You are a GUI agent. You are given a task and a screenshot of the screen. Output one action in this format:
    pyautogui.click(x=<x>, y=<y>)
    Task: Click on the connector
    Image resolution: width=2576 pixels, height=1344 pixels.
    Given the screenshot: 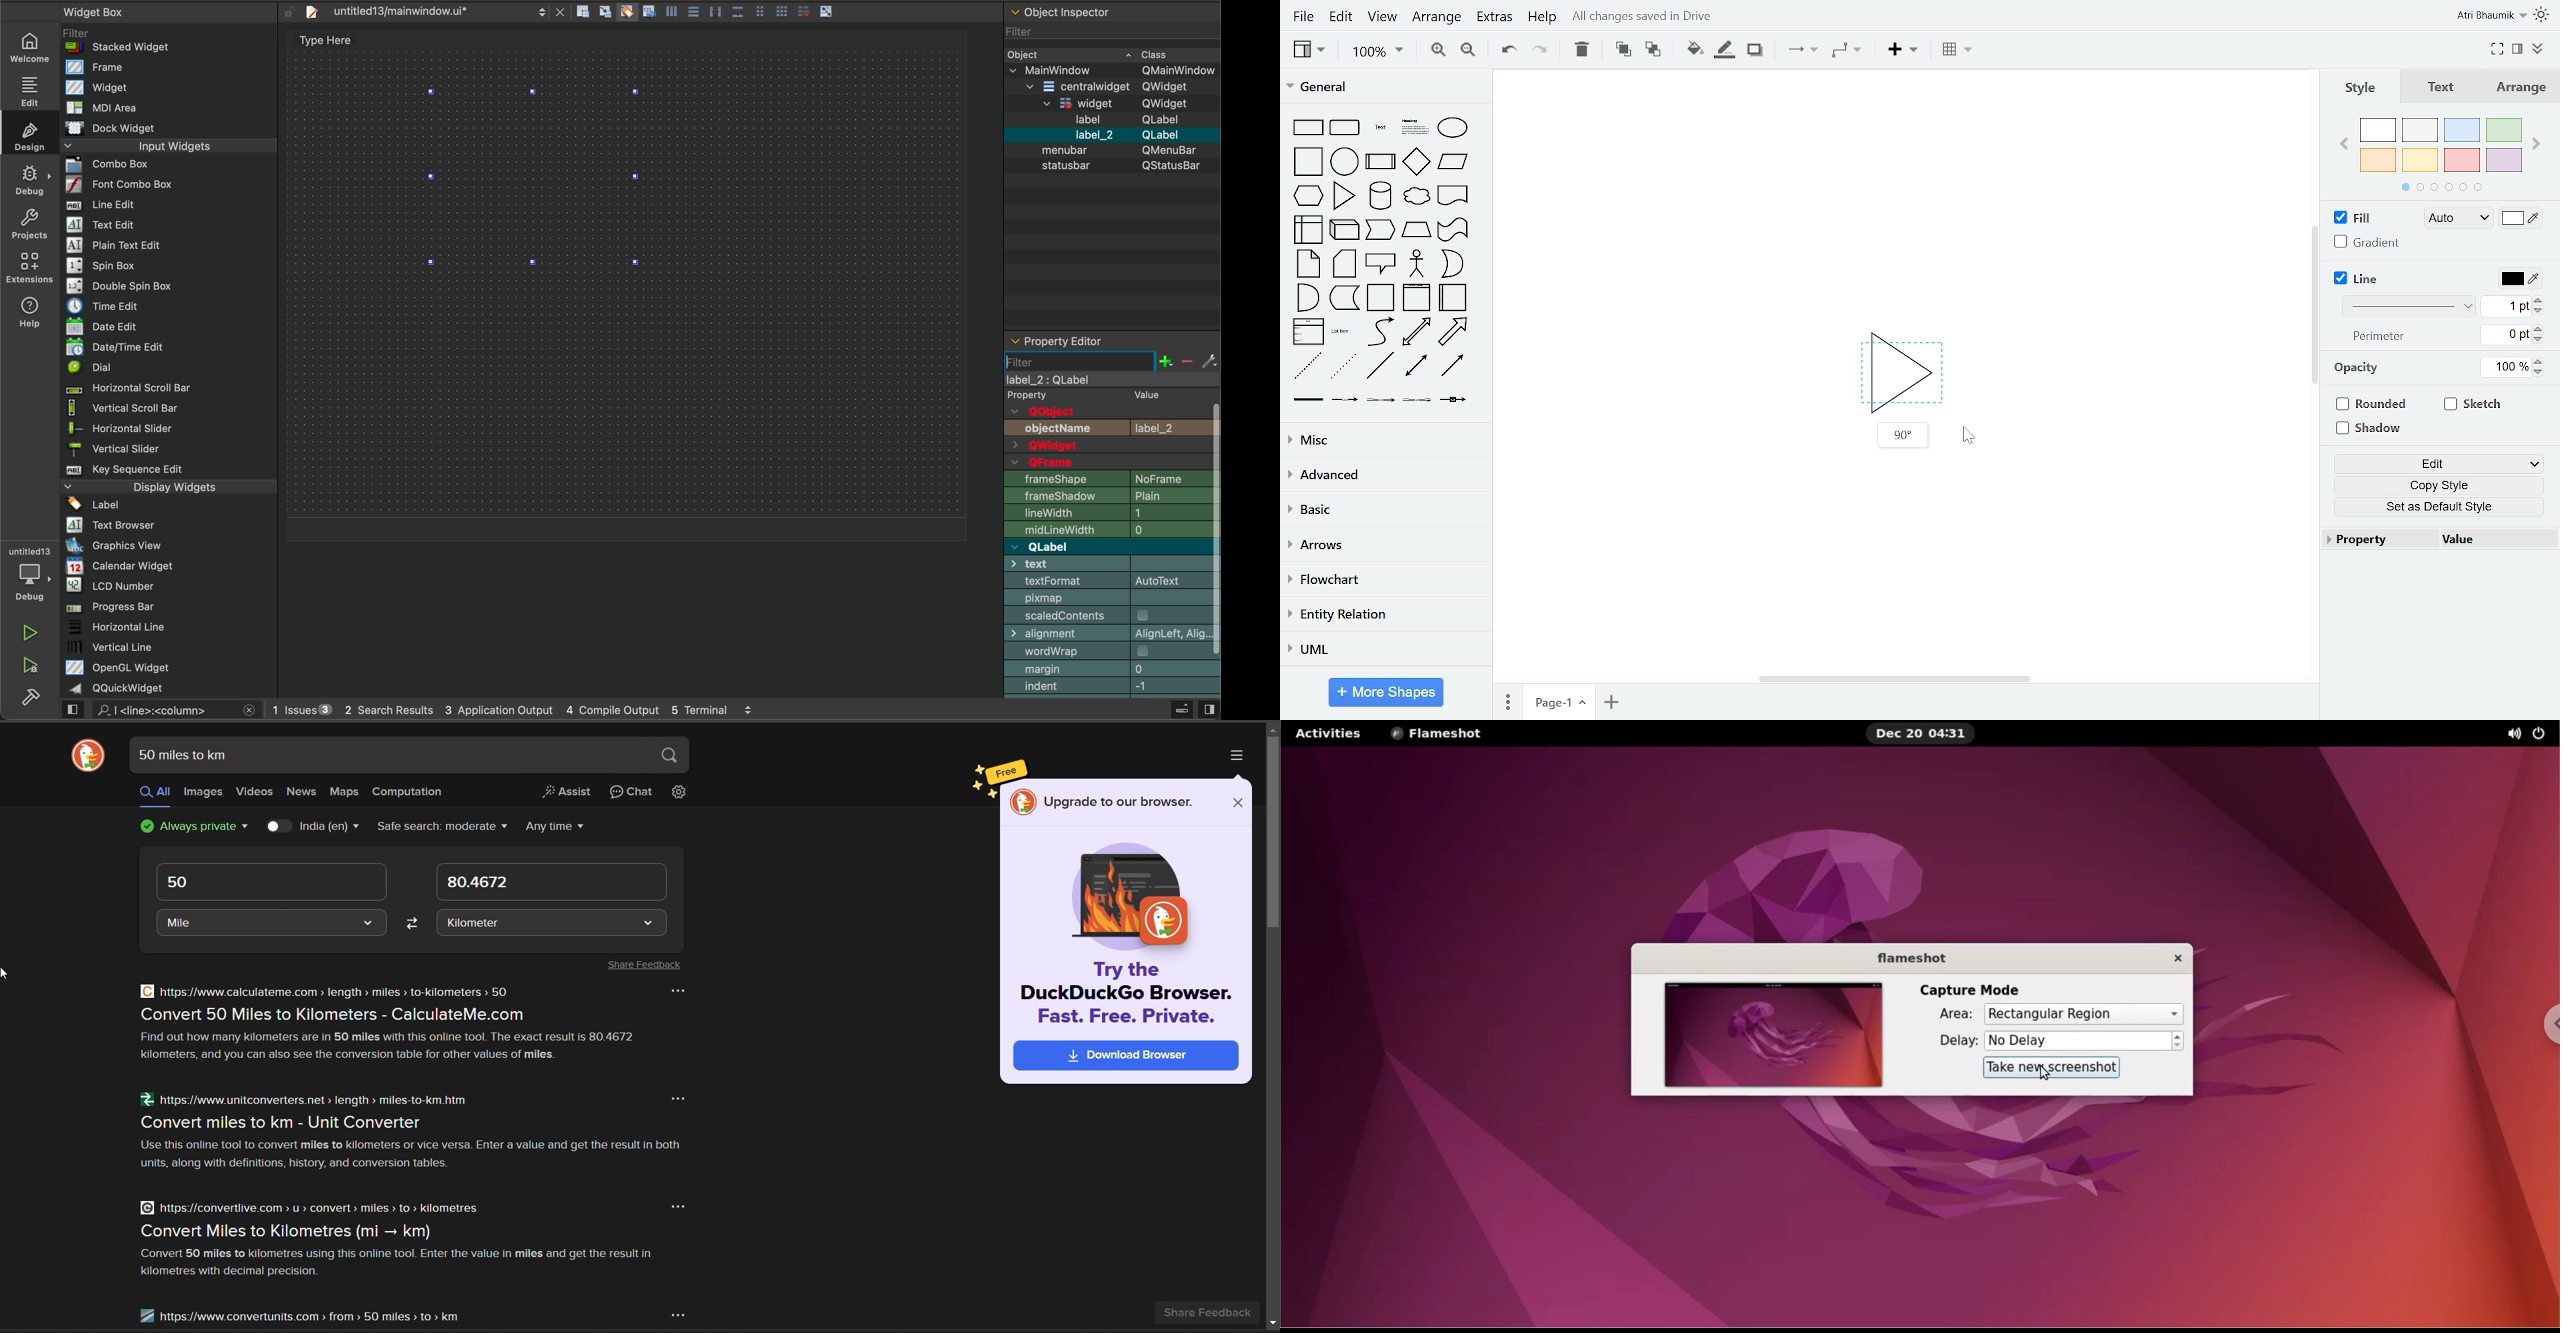 What is the action you would take?
    pyautogui.click(x=1802, y=50)
    